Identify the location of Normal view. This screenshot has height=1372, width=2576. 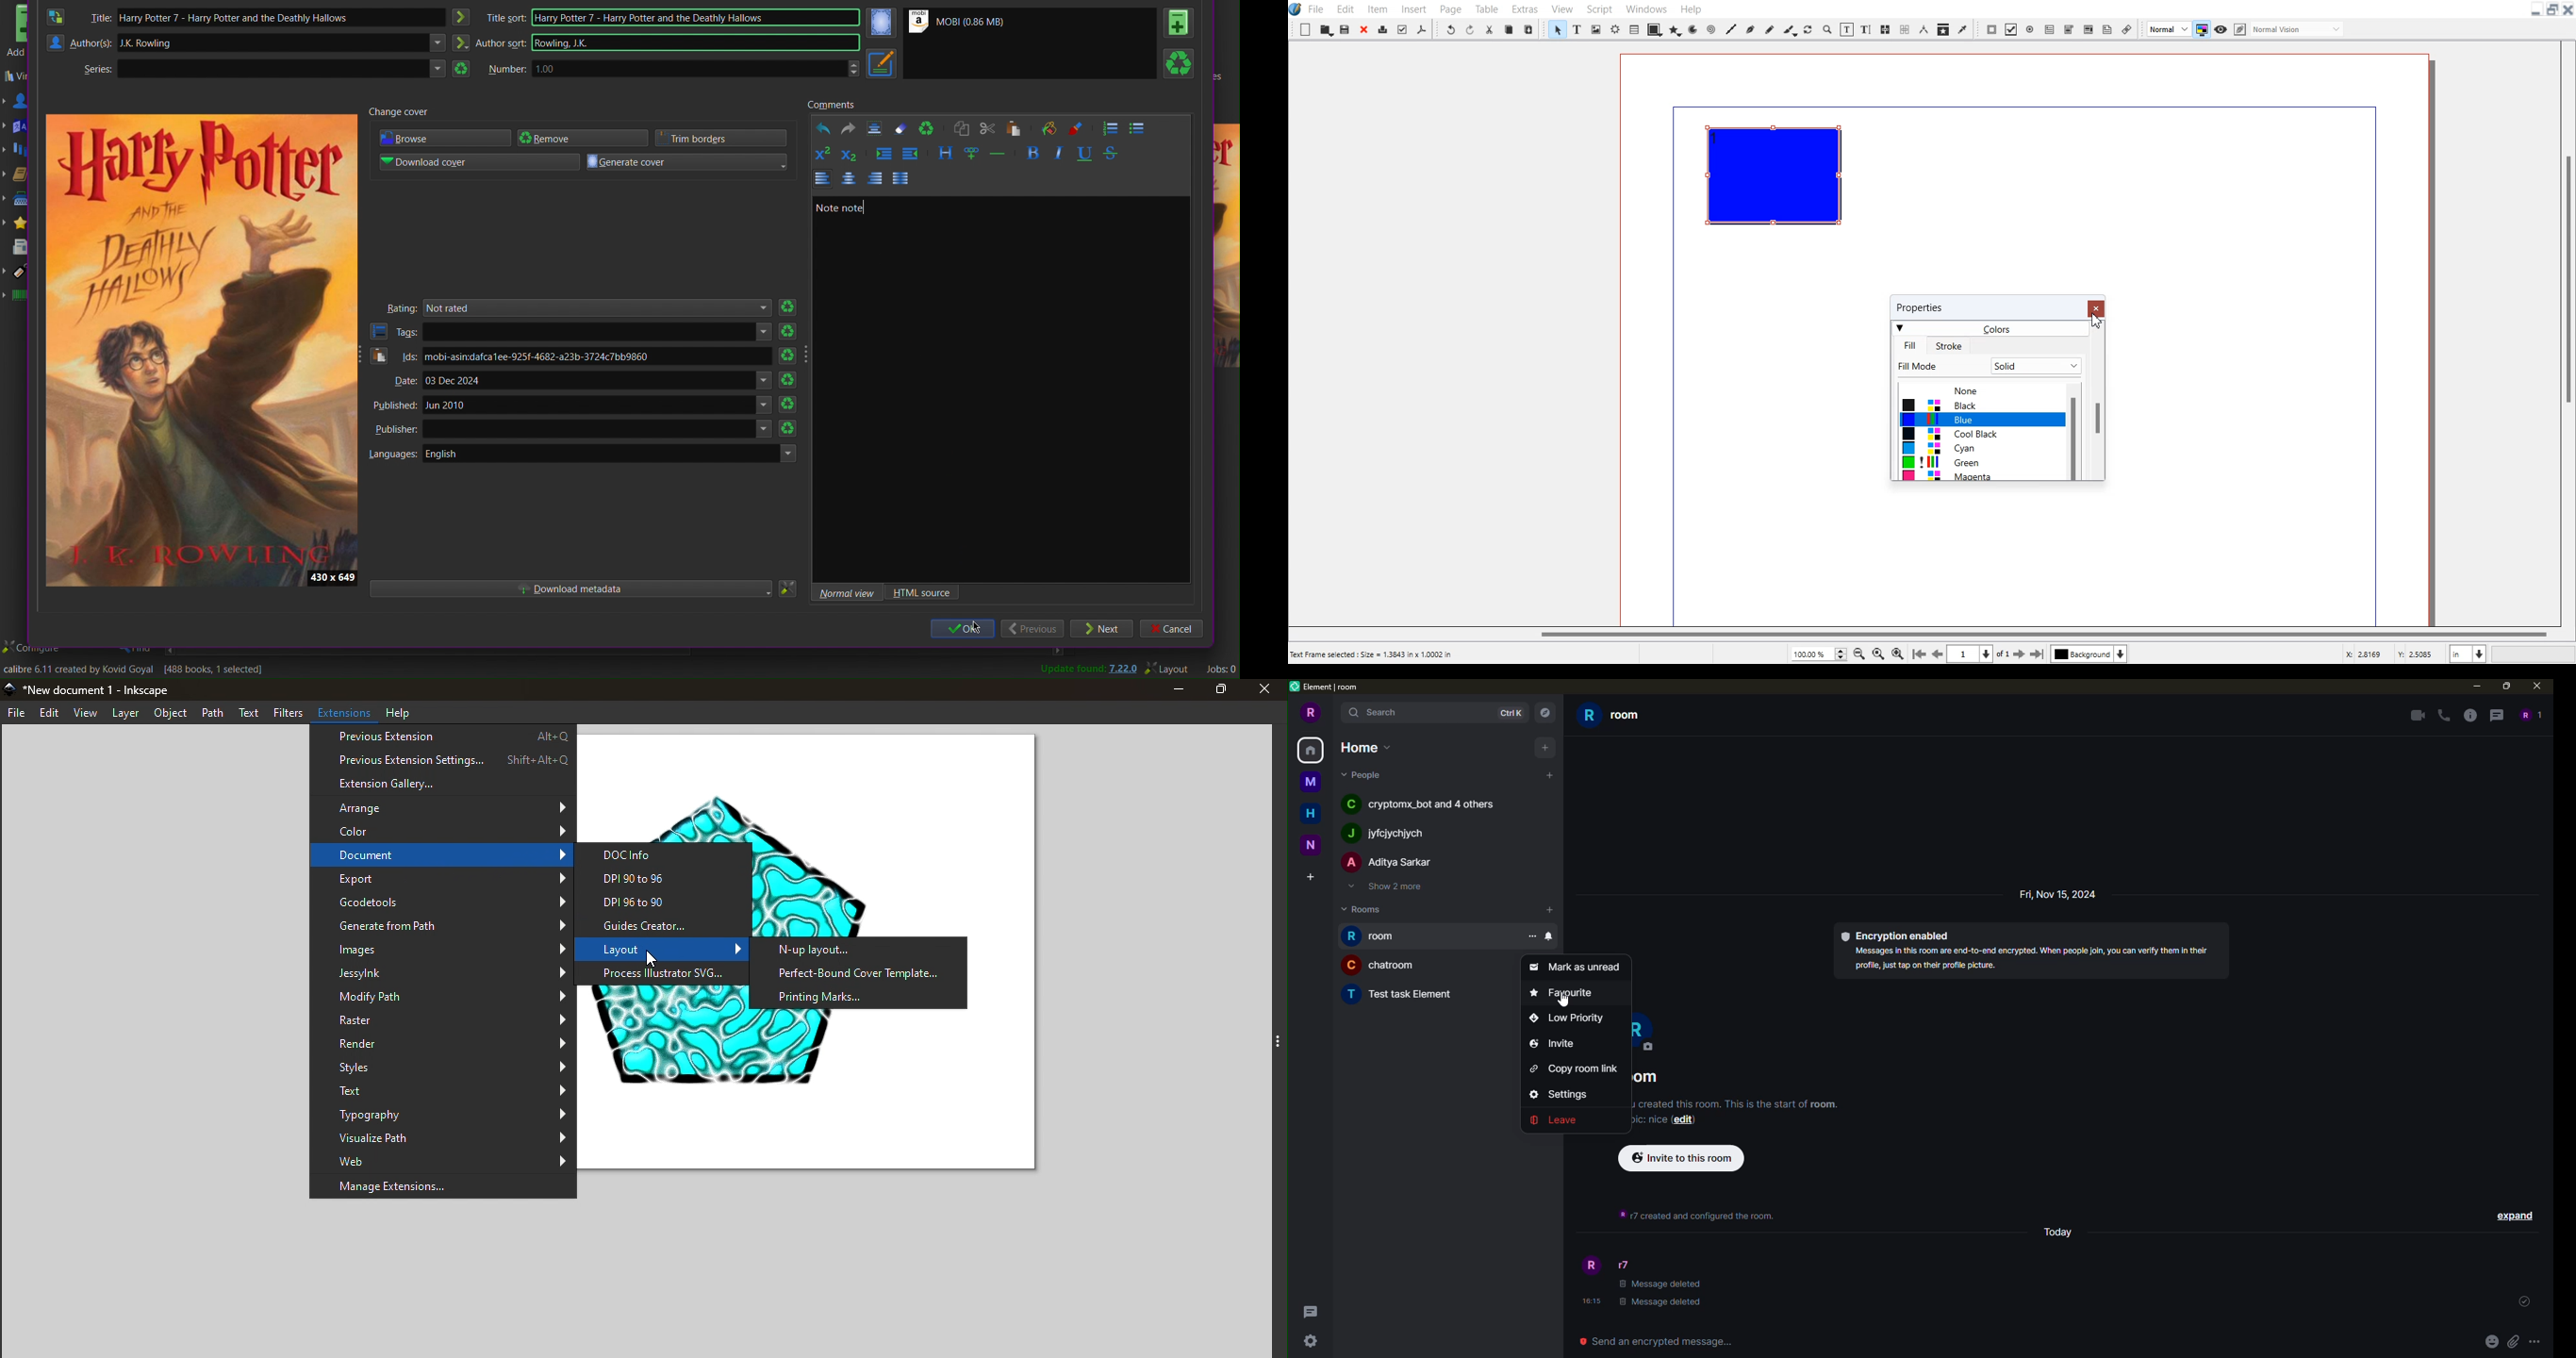
(846, 592).